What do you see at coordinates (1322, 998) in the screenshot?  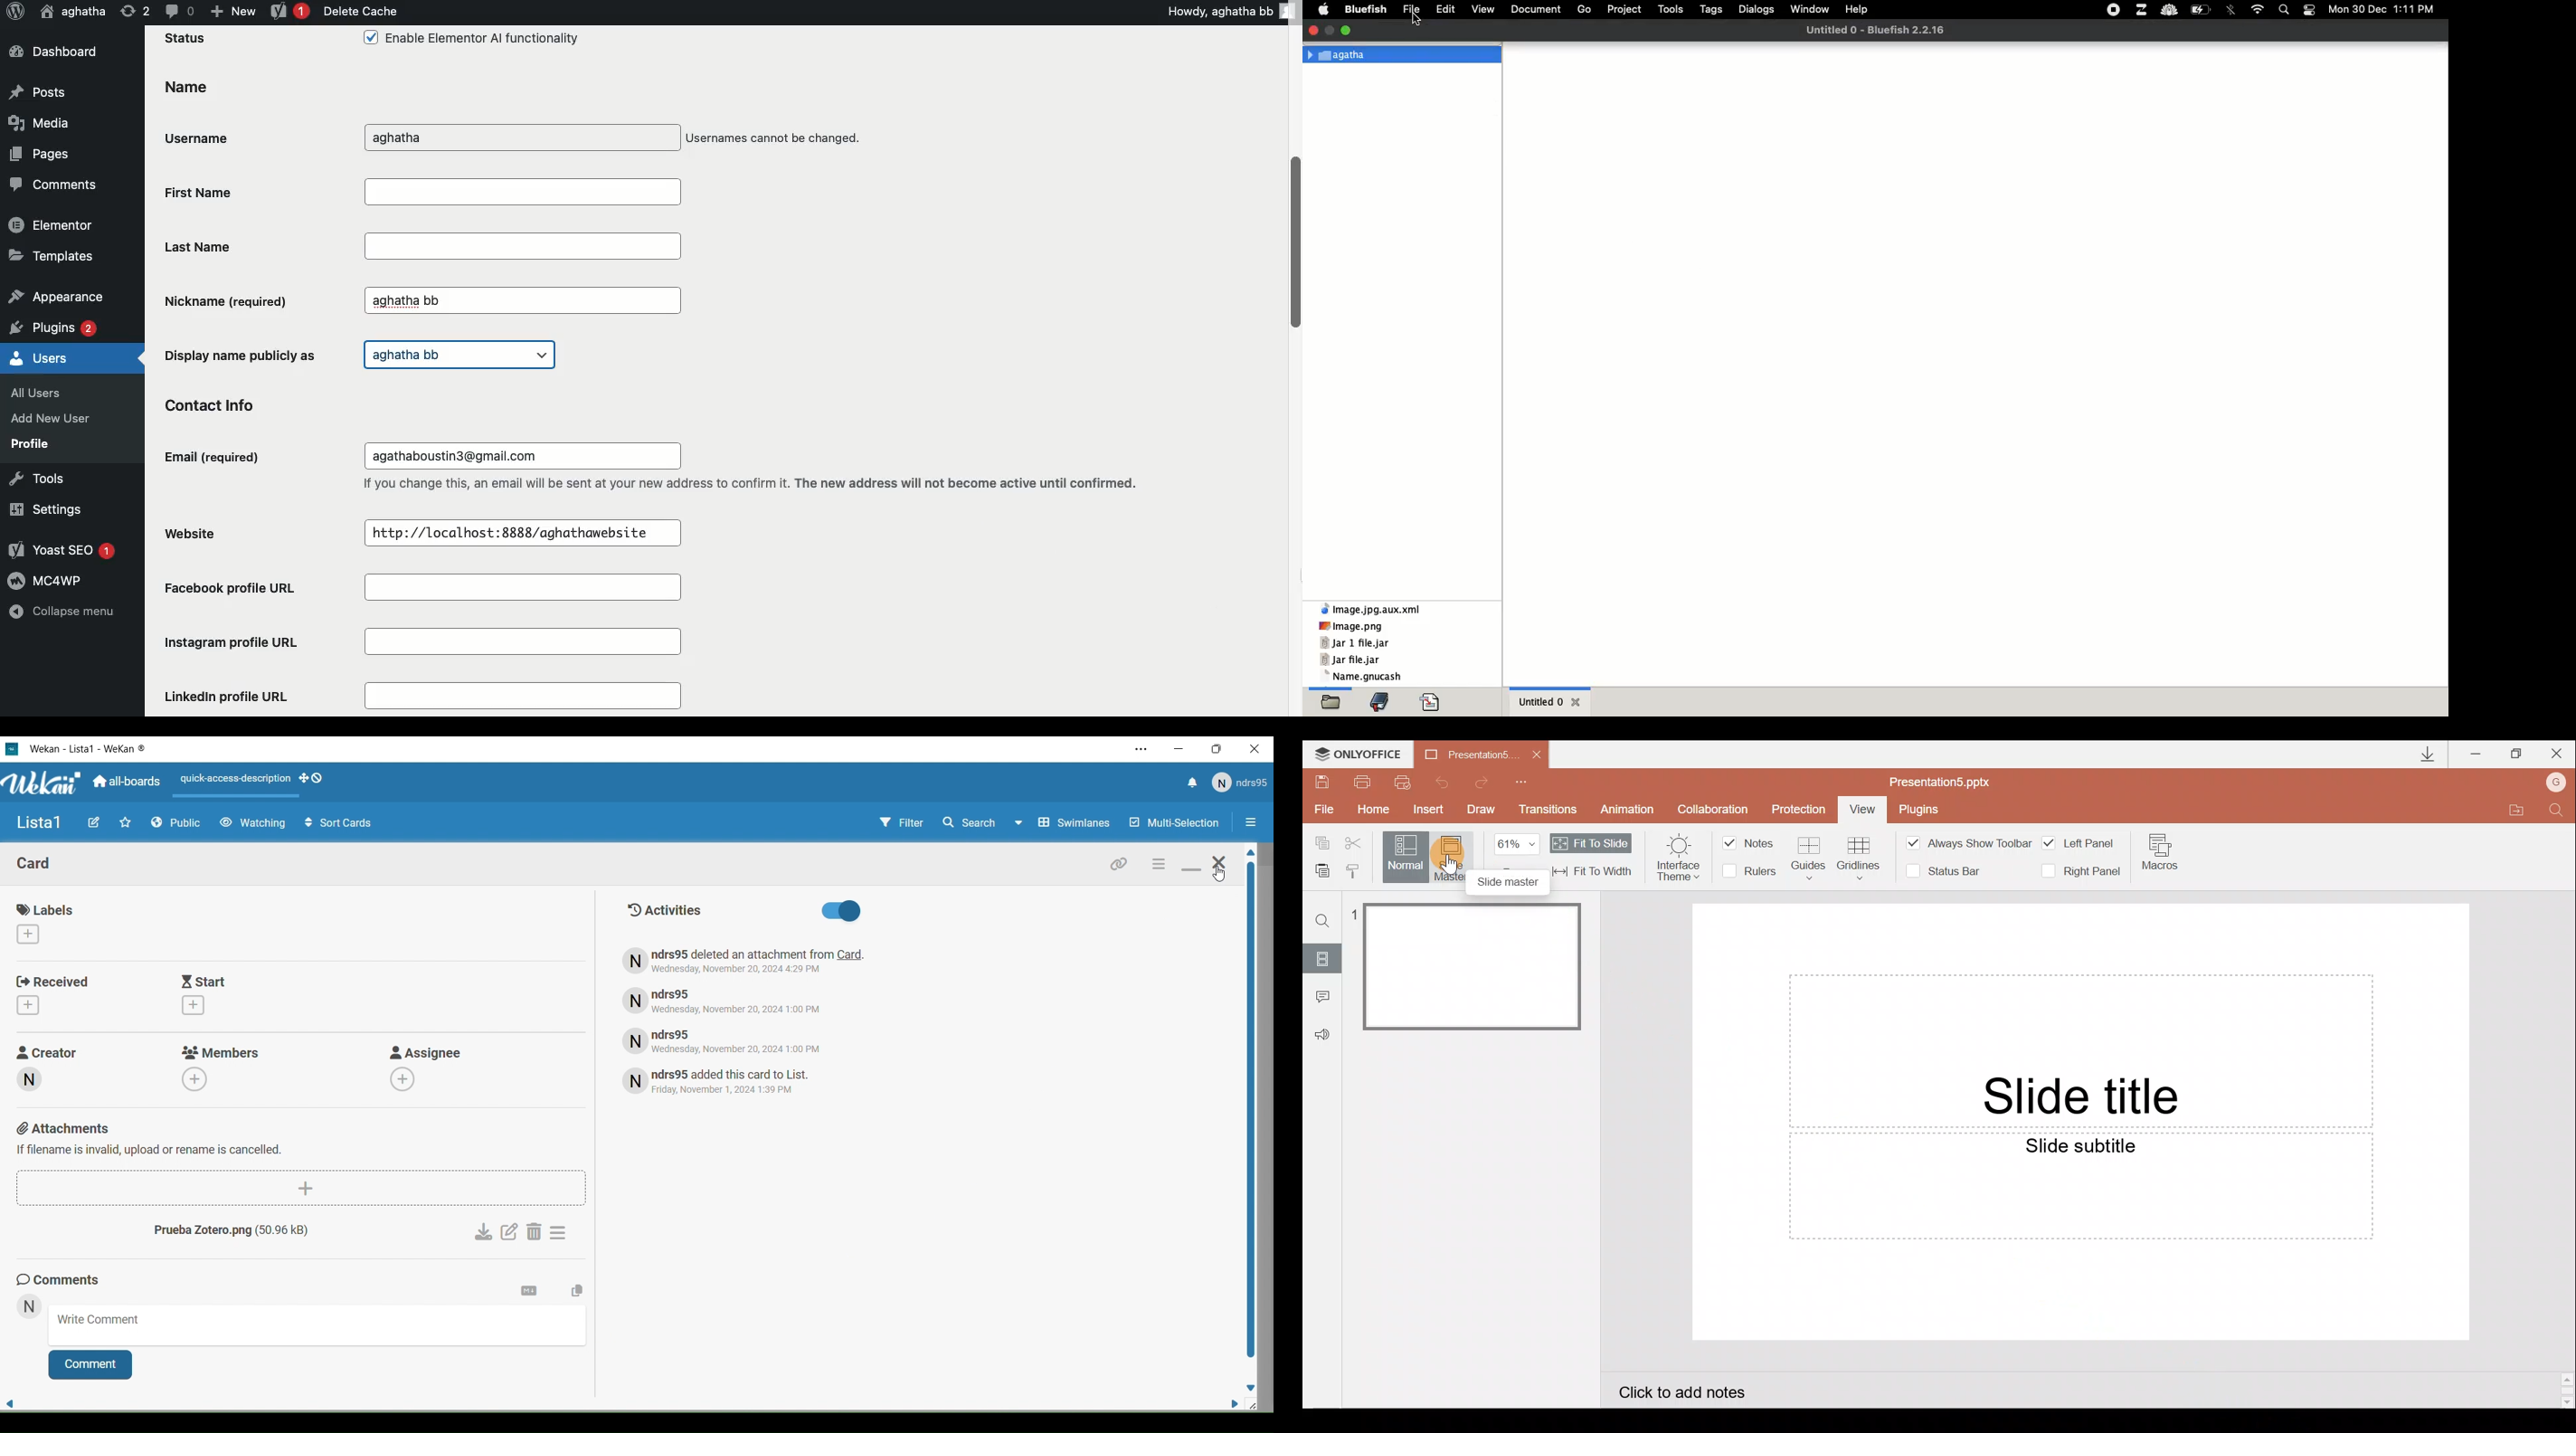 I see `Comments` at bounding box center [1322, 998].